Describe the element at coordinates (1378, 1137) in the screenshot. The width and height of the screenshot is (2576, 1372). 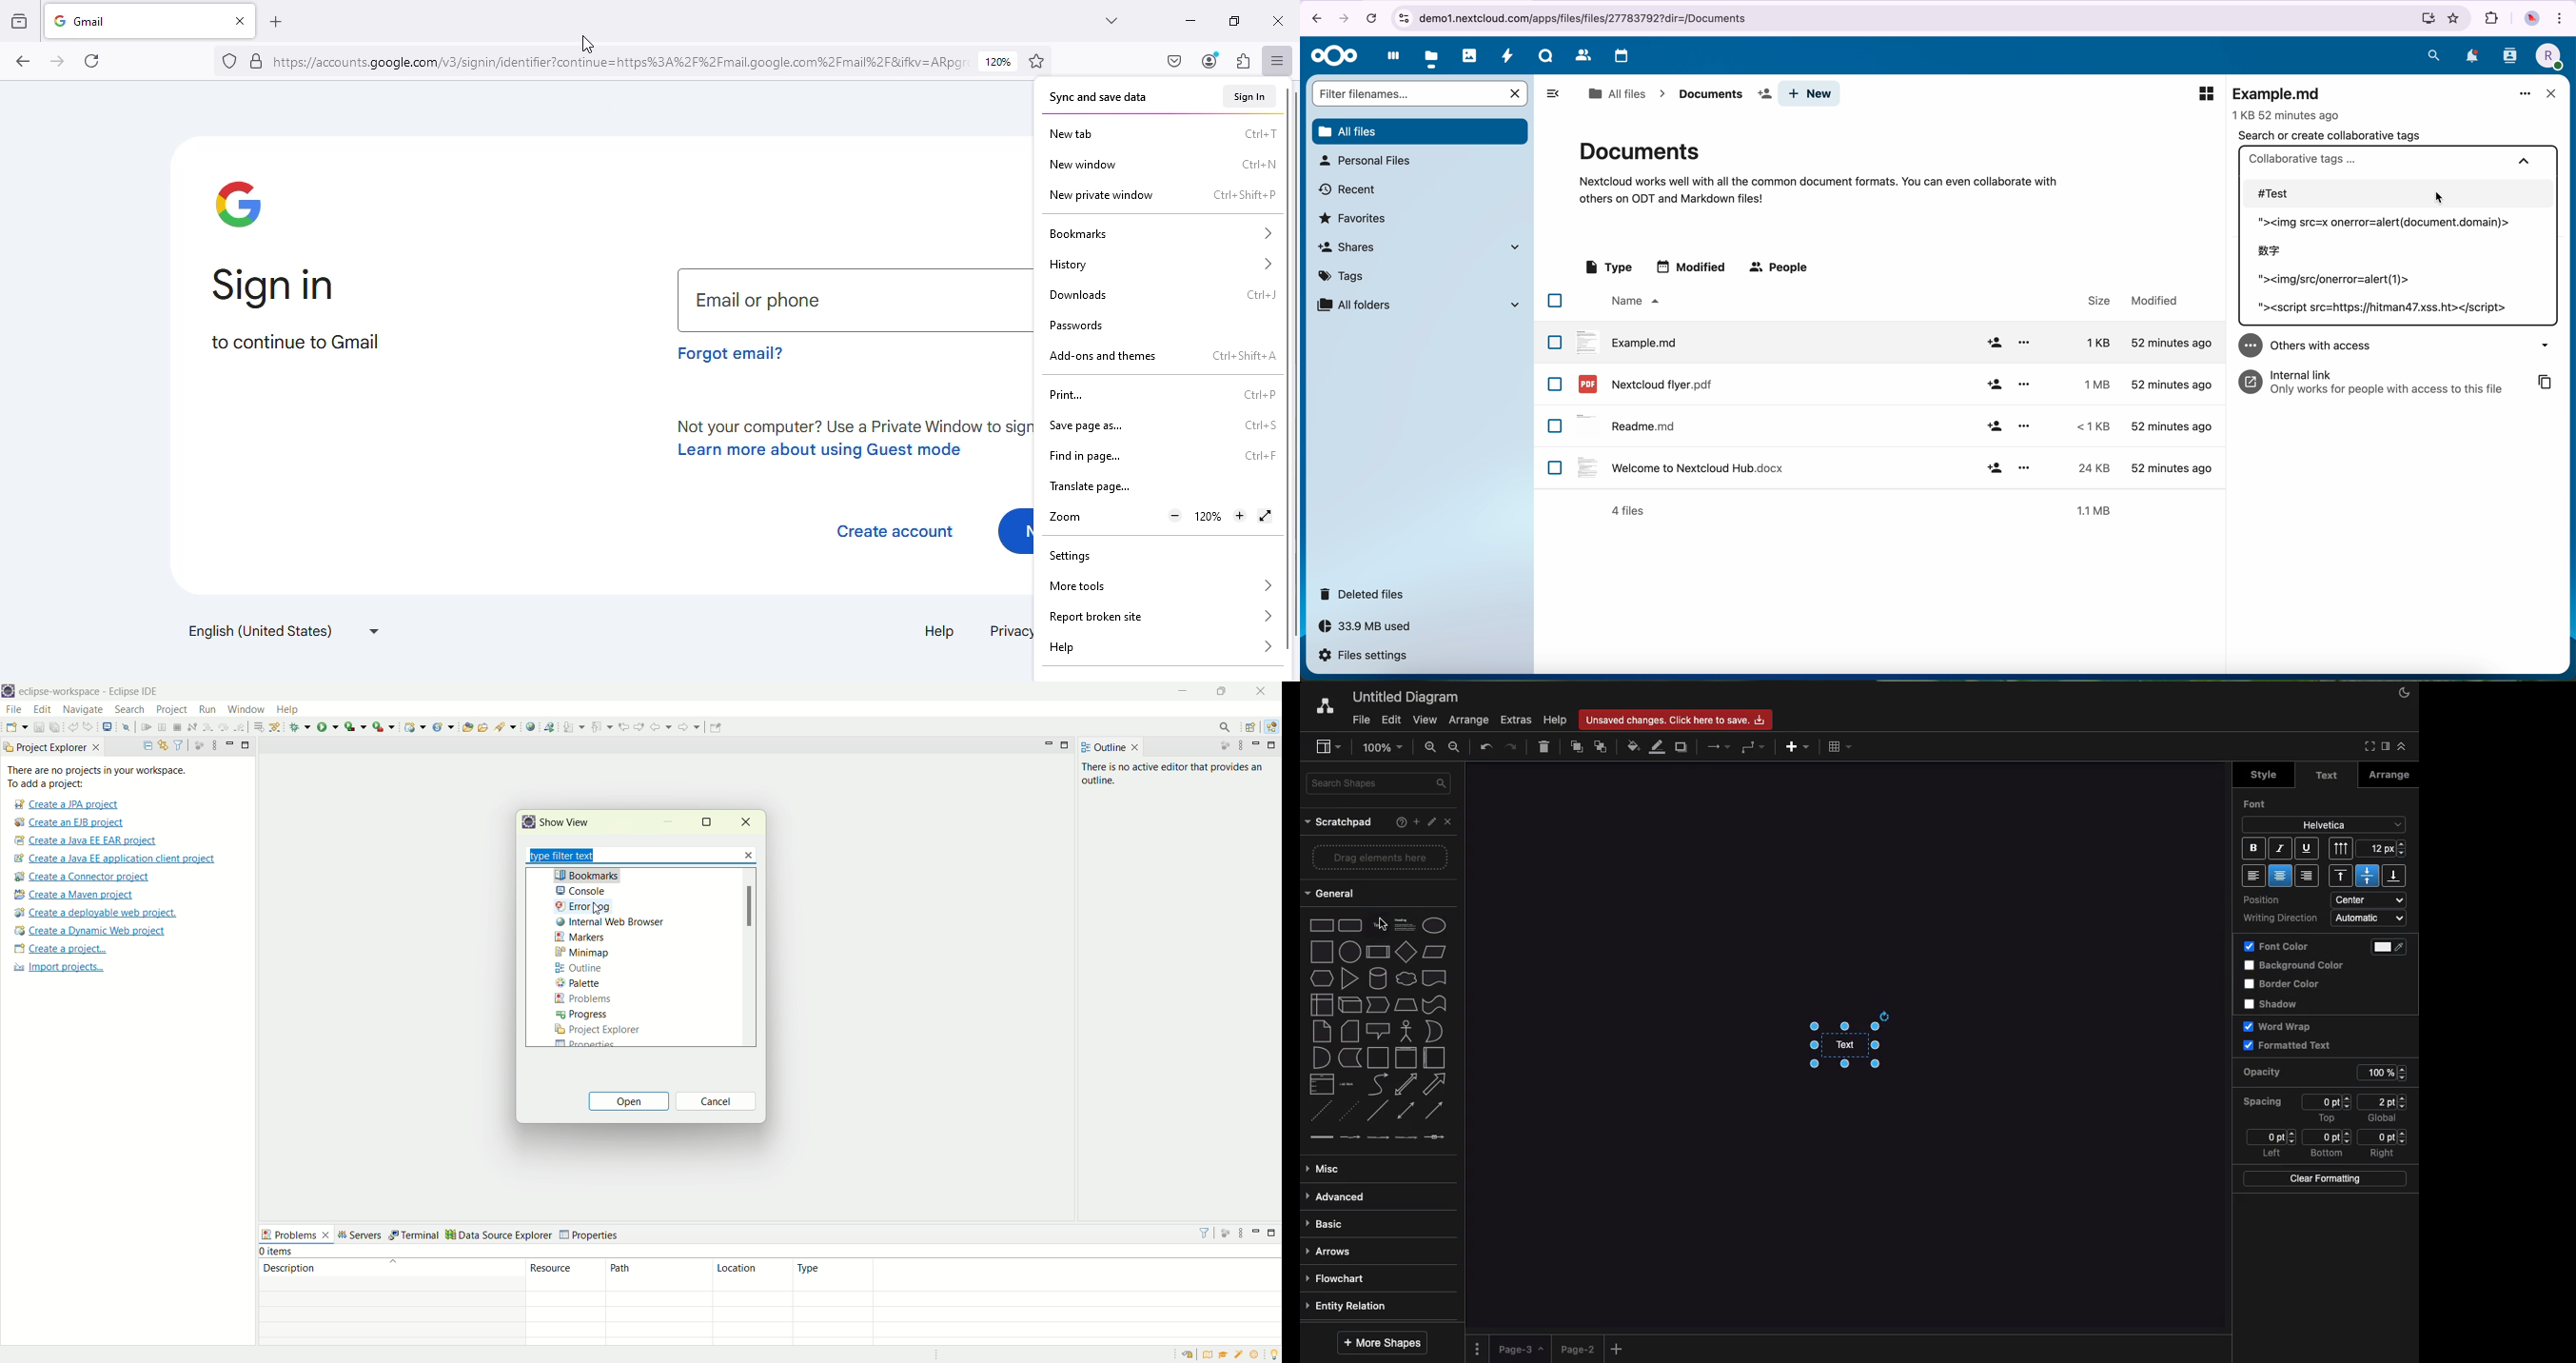
I see `connector with 2 labels` at that location.